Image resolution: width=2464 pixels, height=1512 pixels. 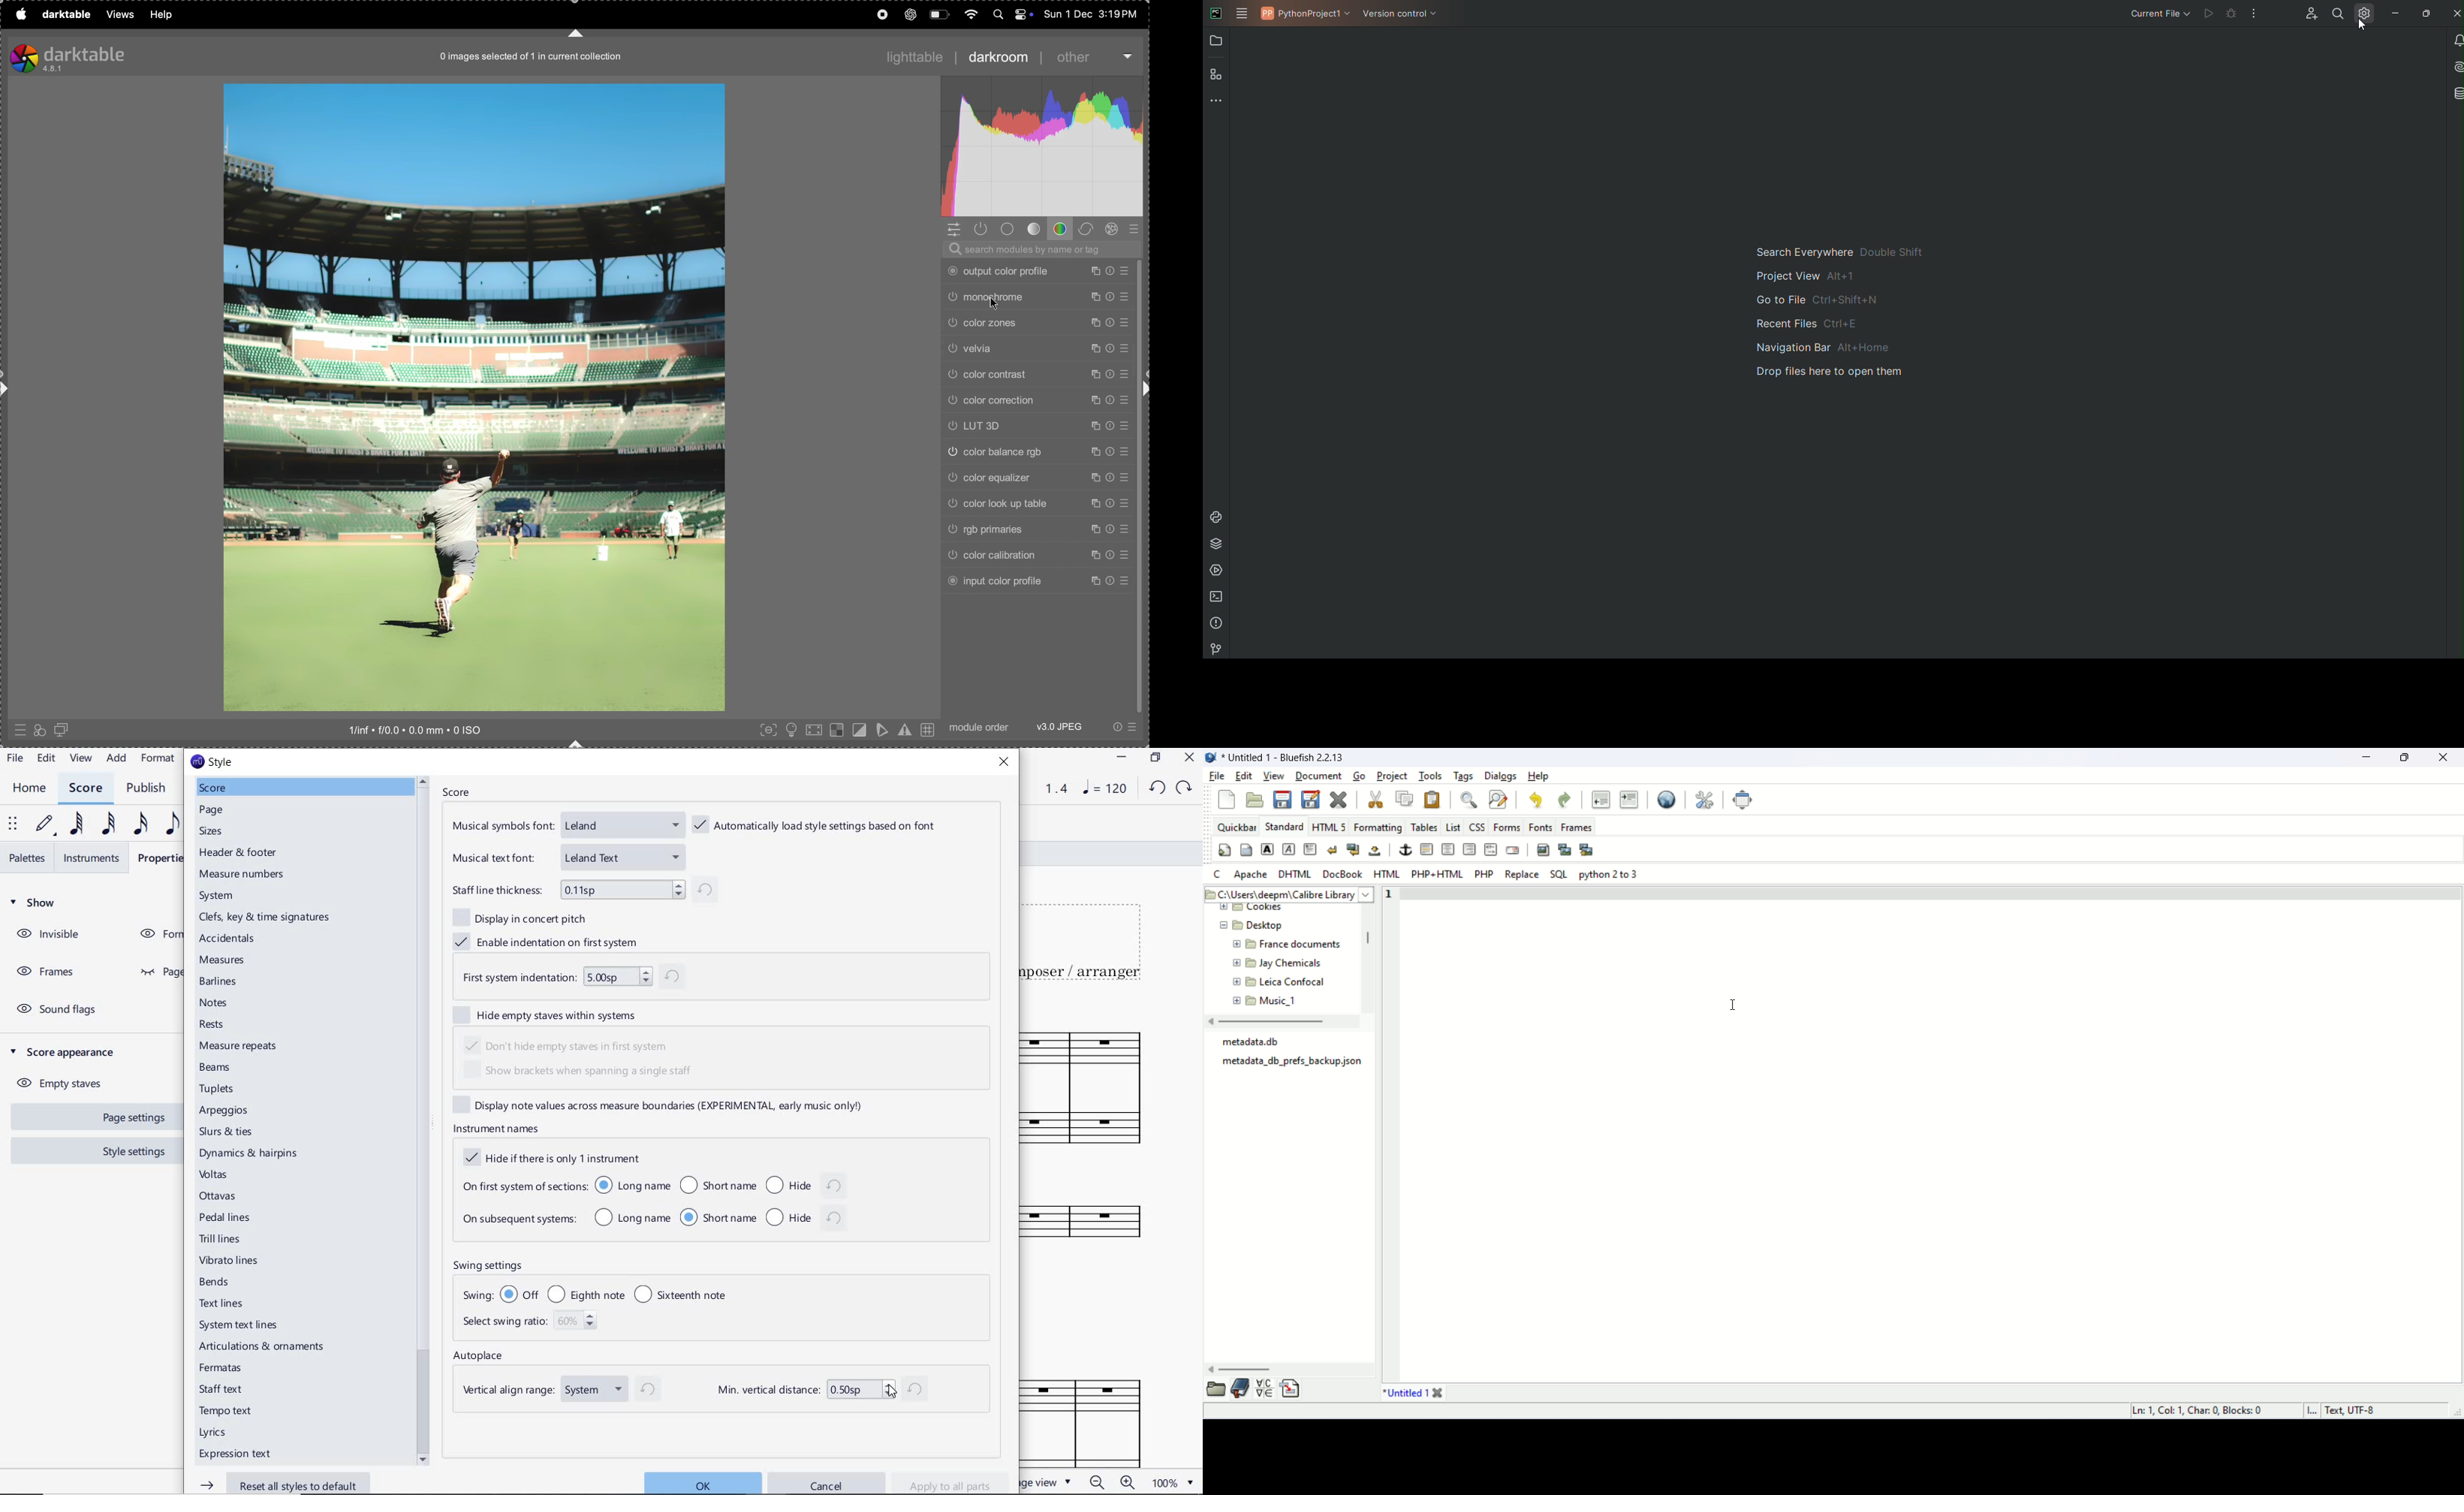 What do you see at coordinates (582, 1072) in the screenshot?
I see `SHOW BRACKETS ` at bounding box center [582, 1072].